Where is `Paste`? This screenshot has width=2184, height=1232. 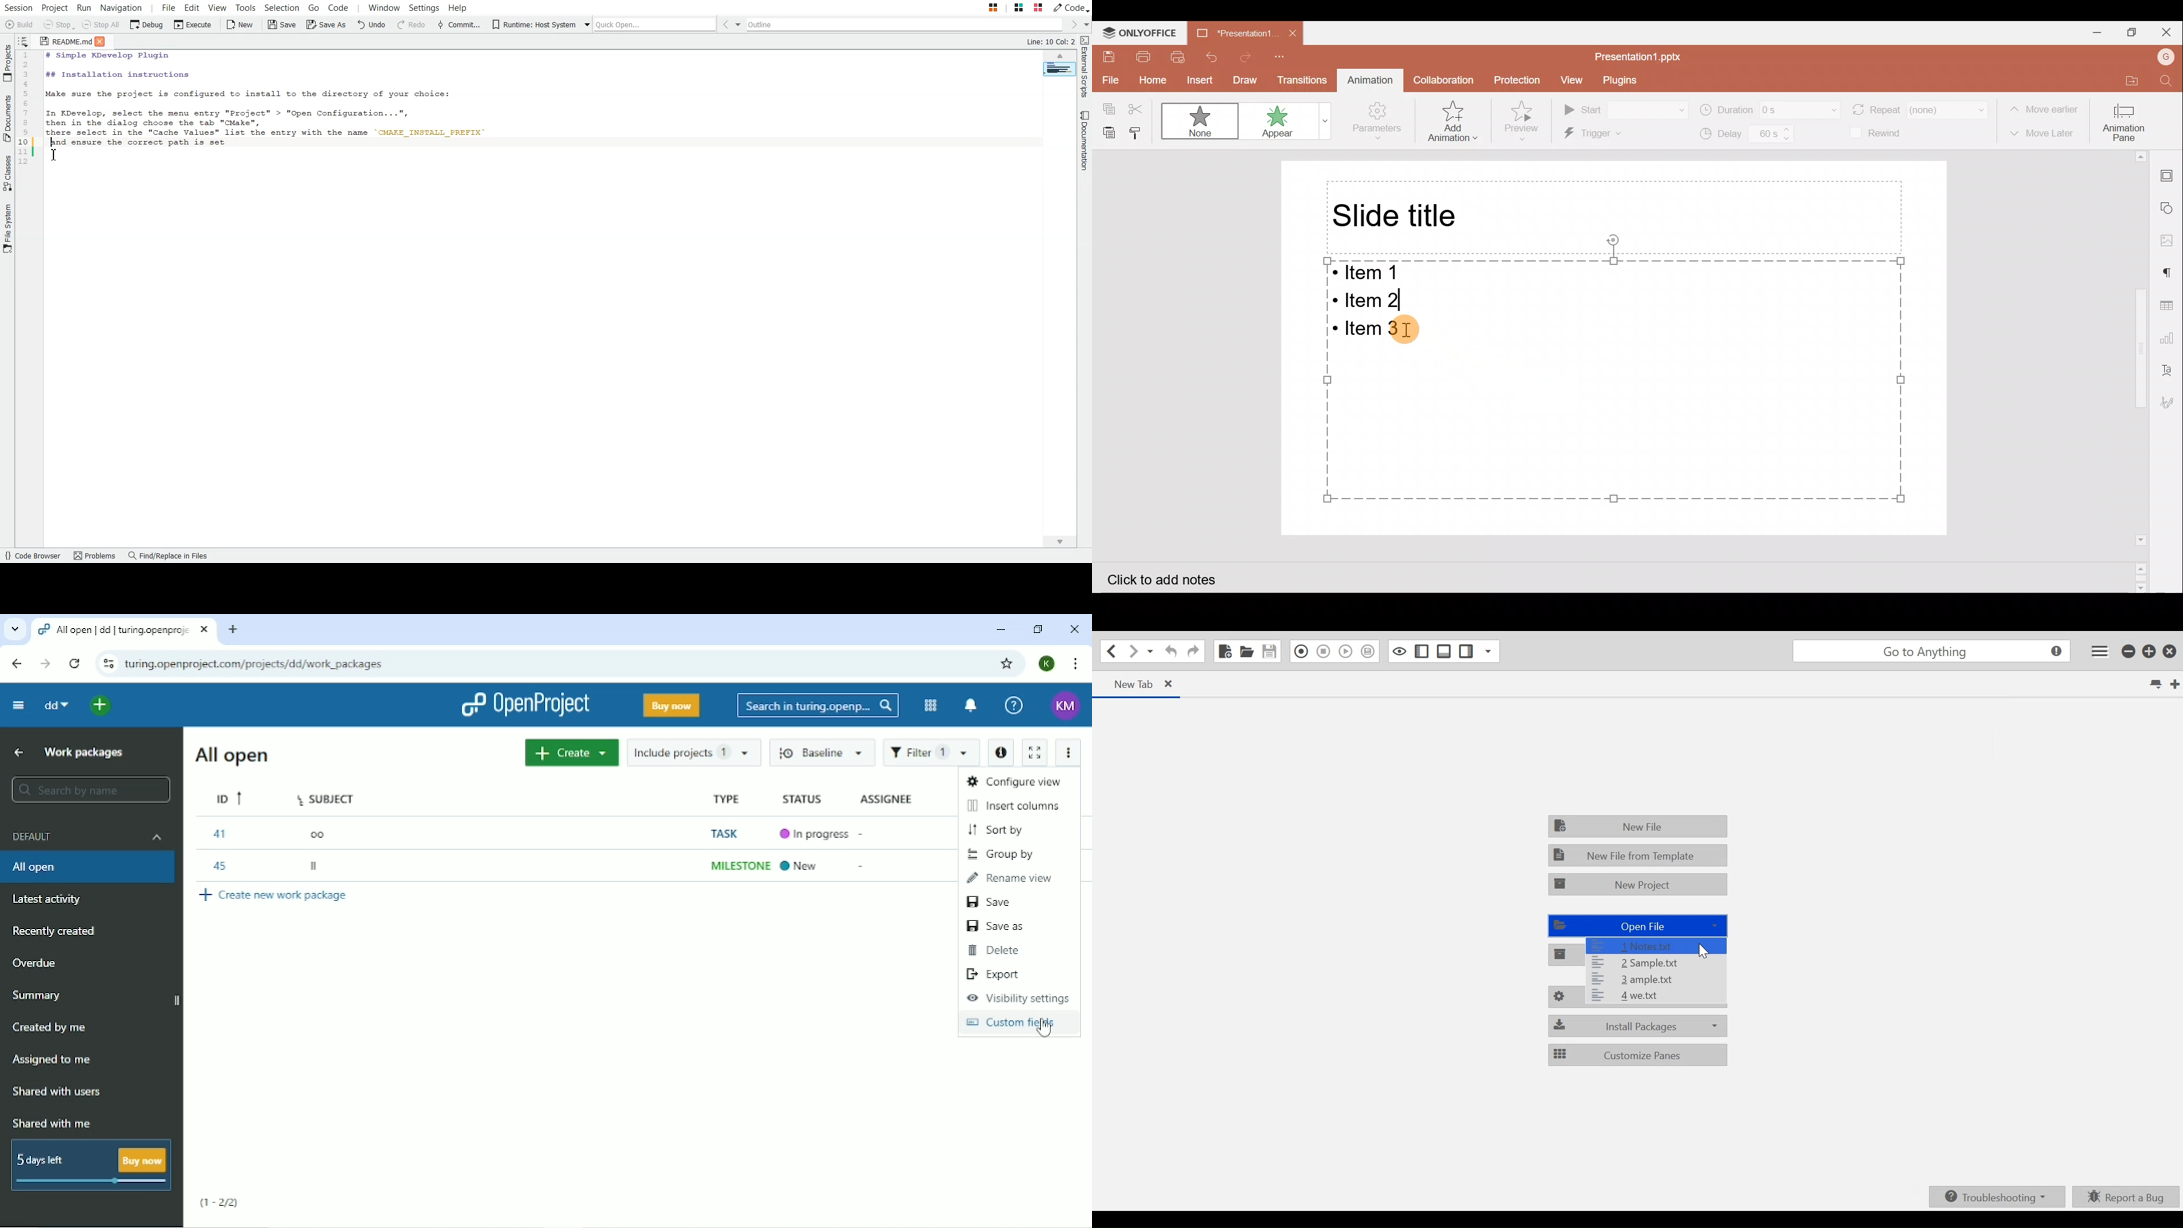 Paste is located at coordinates (1108, 131).